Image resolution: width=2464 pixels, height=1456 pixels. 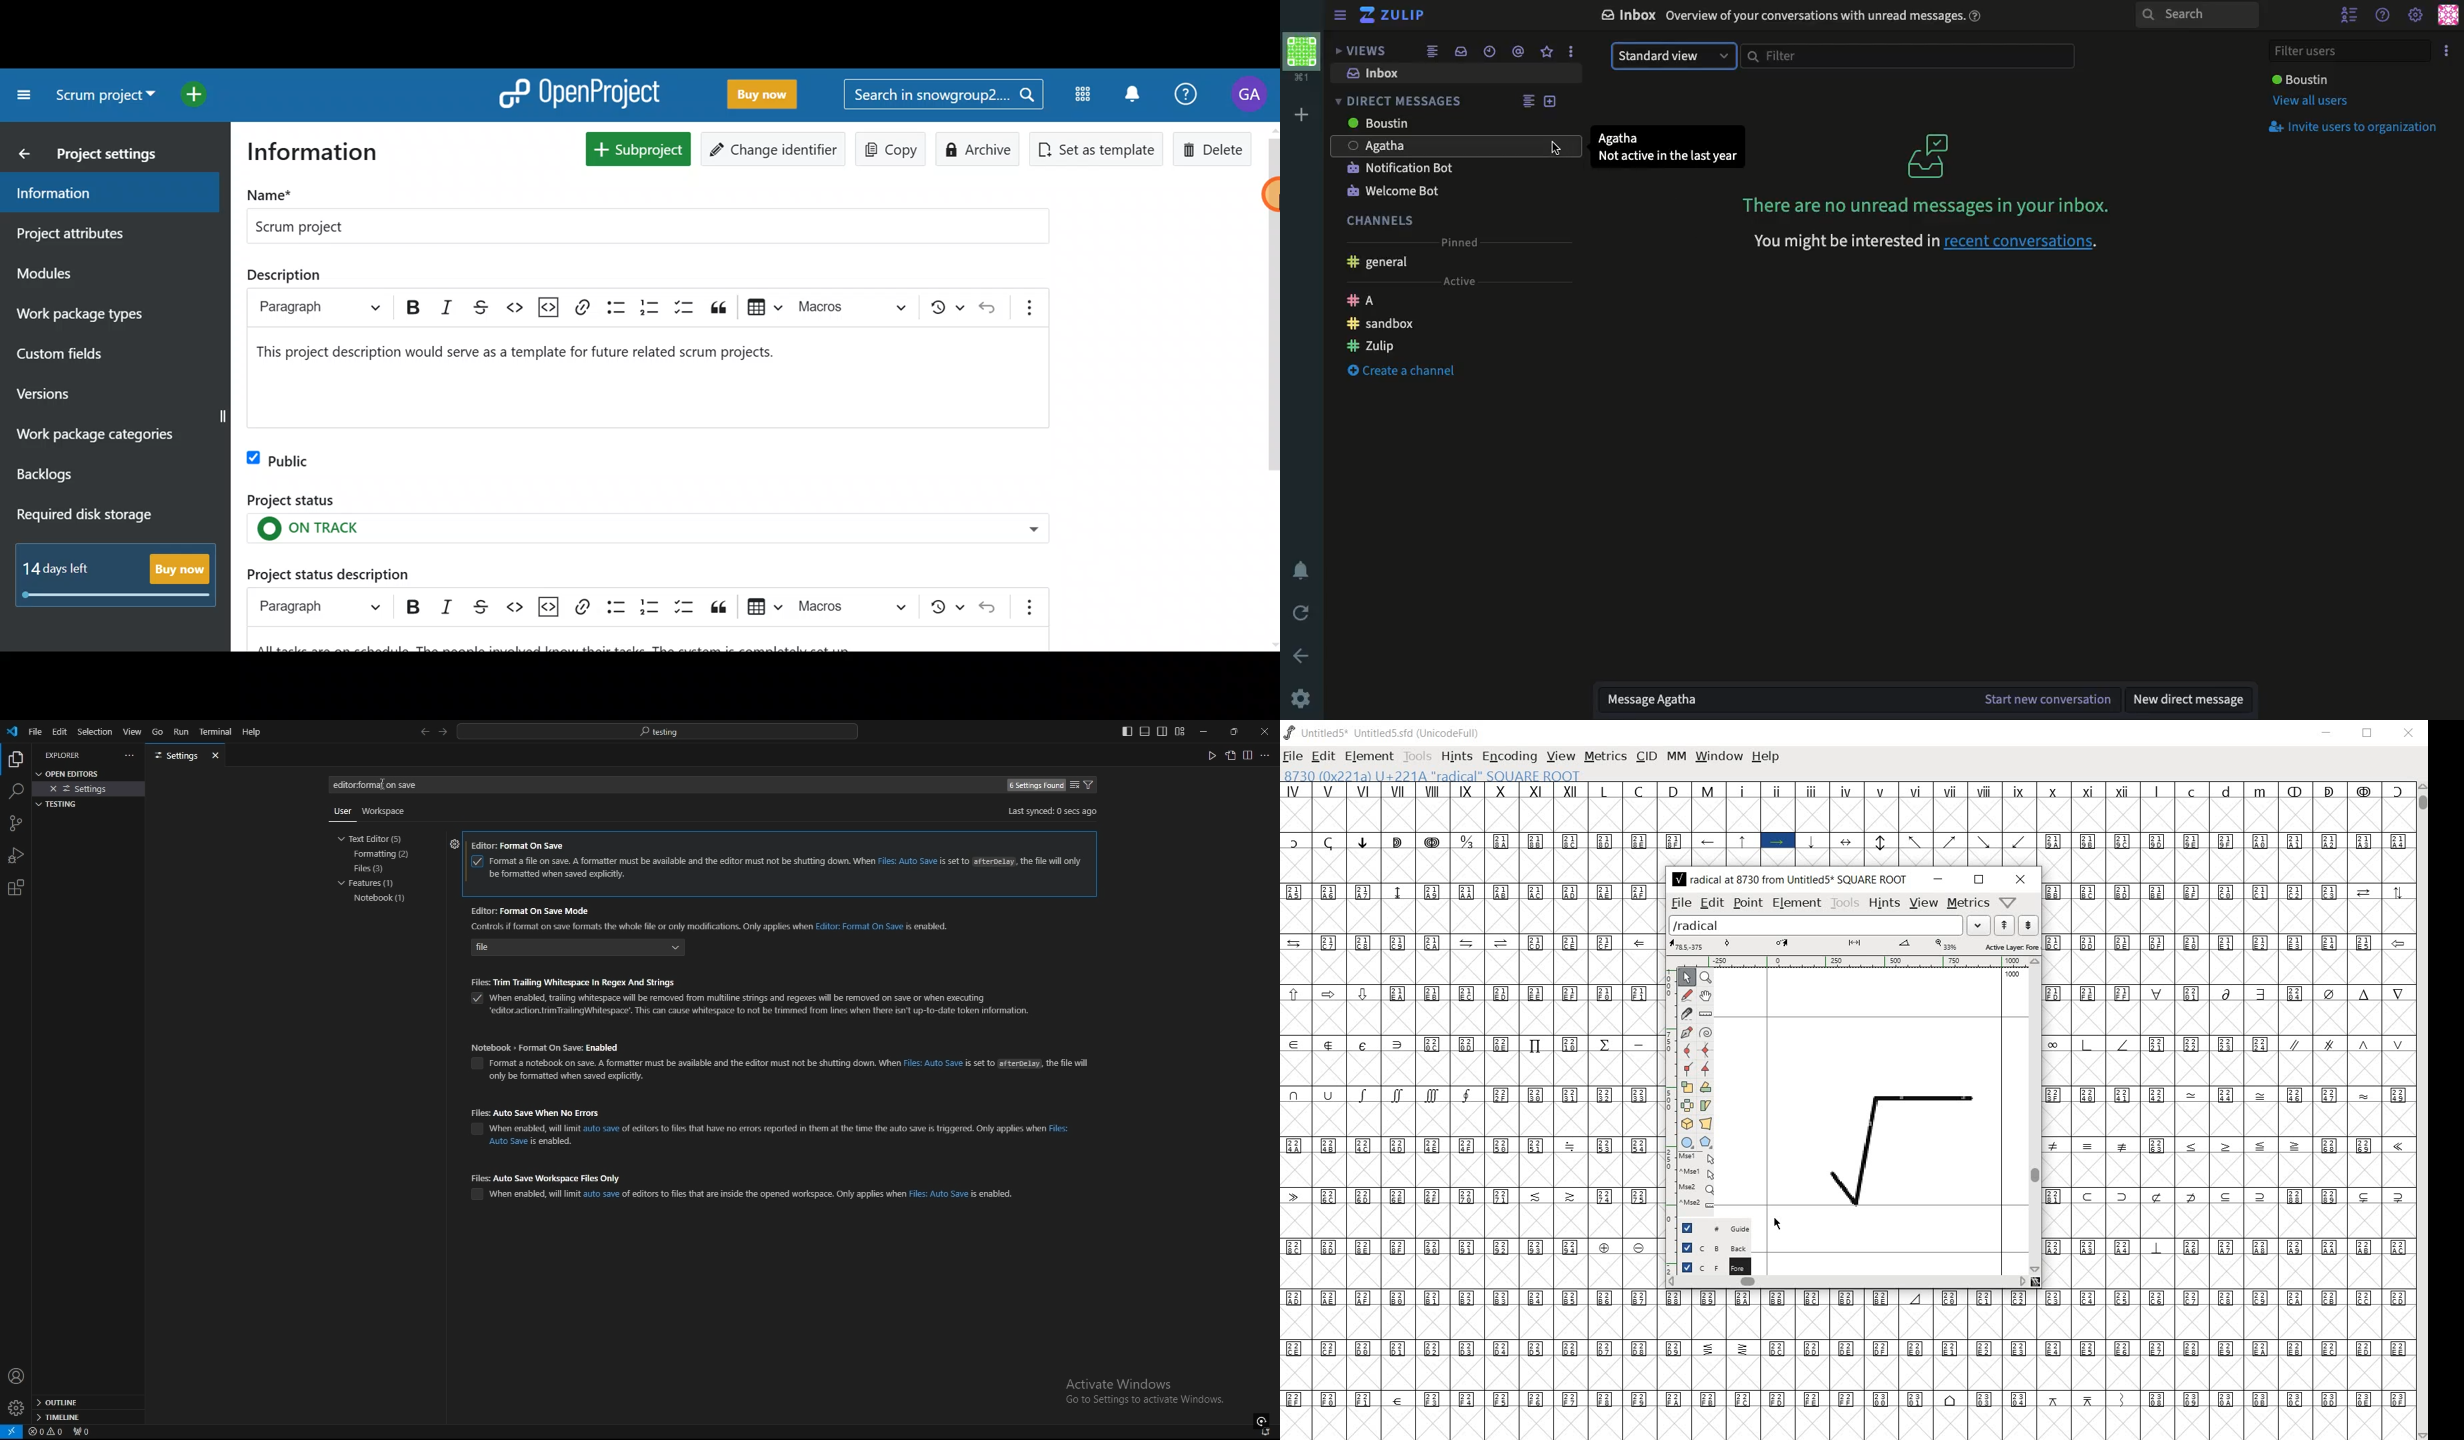 What do you see at coordinates (1456, 757) in the screenshot?
I see `HINTS` at bounding box center [1456, 757].